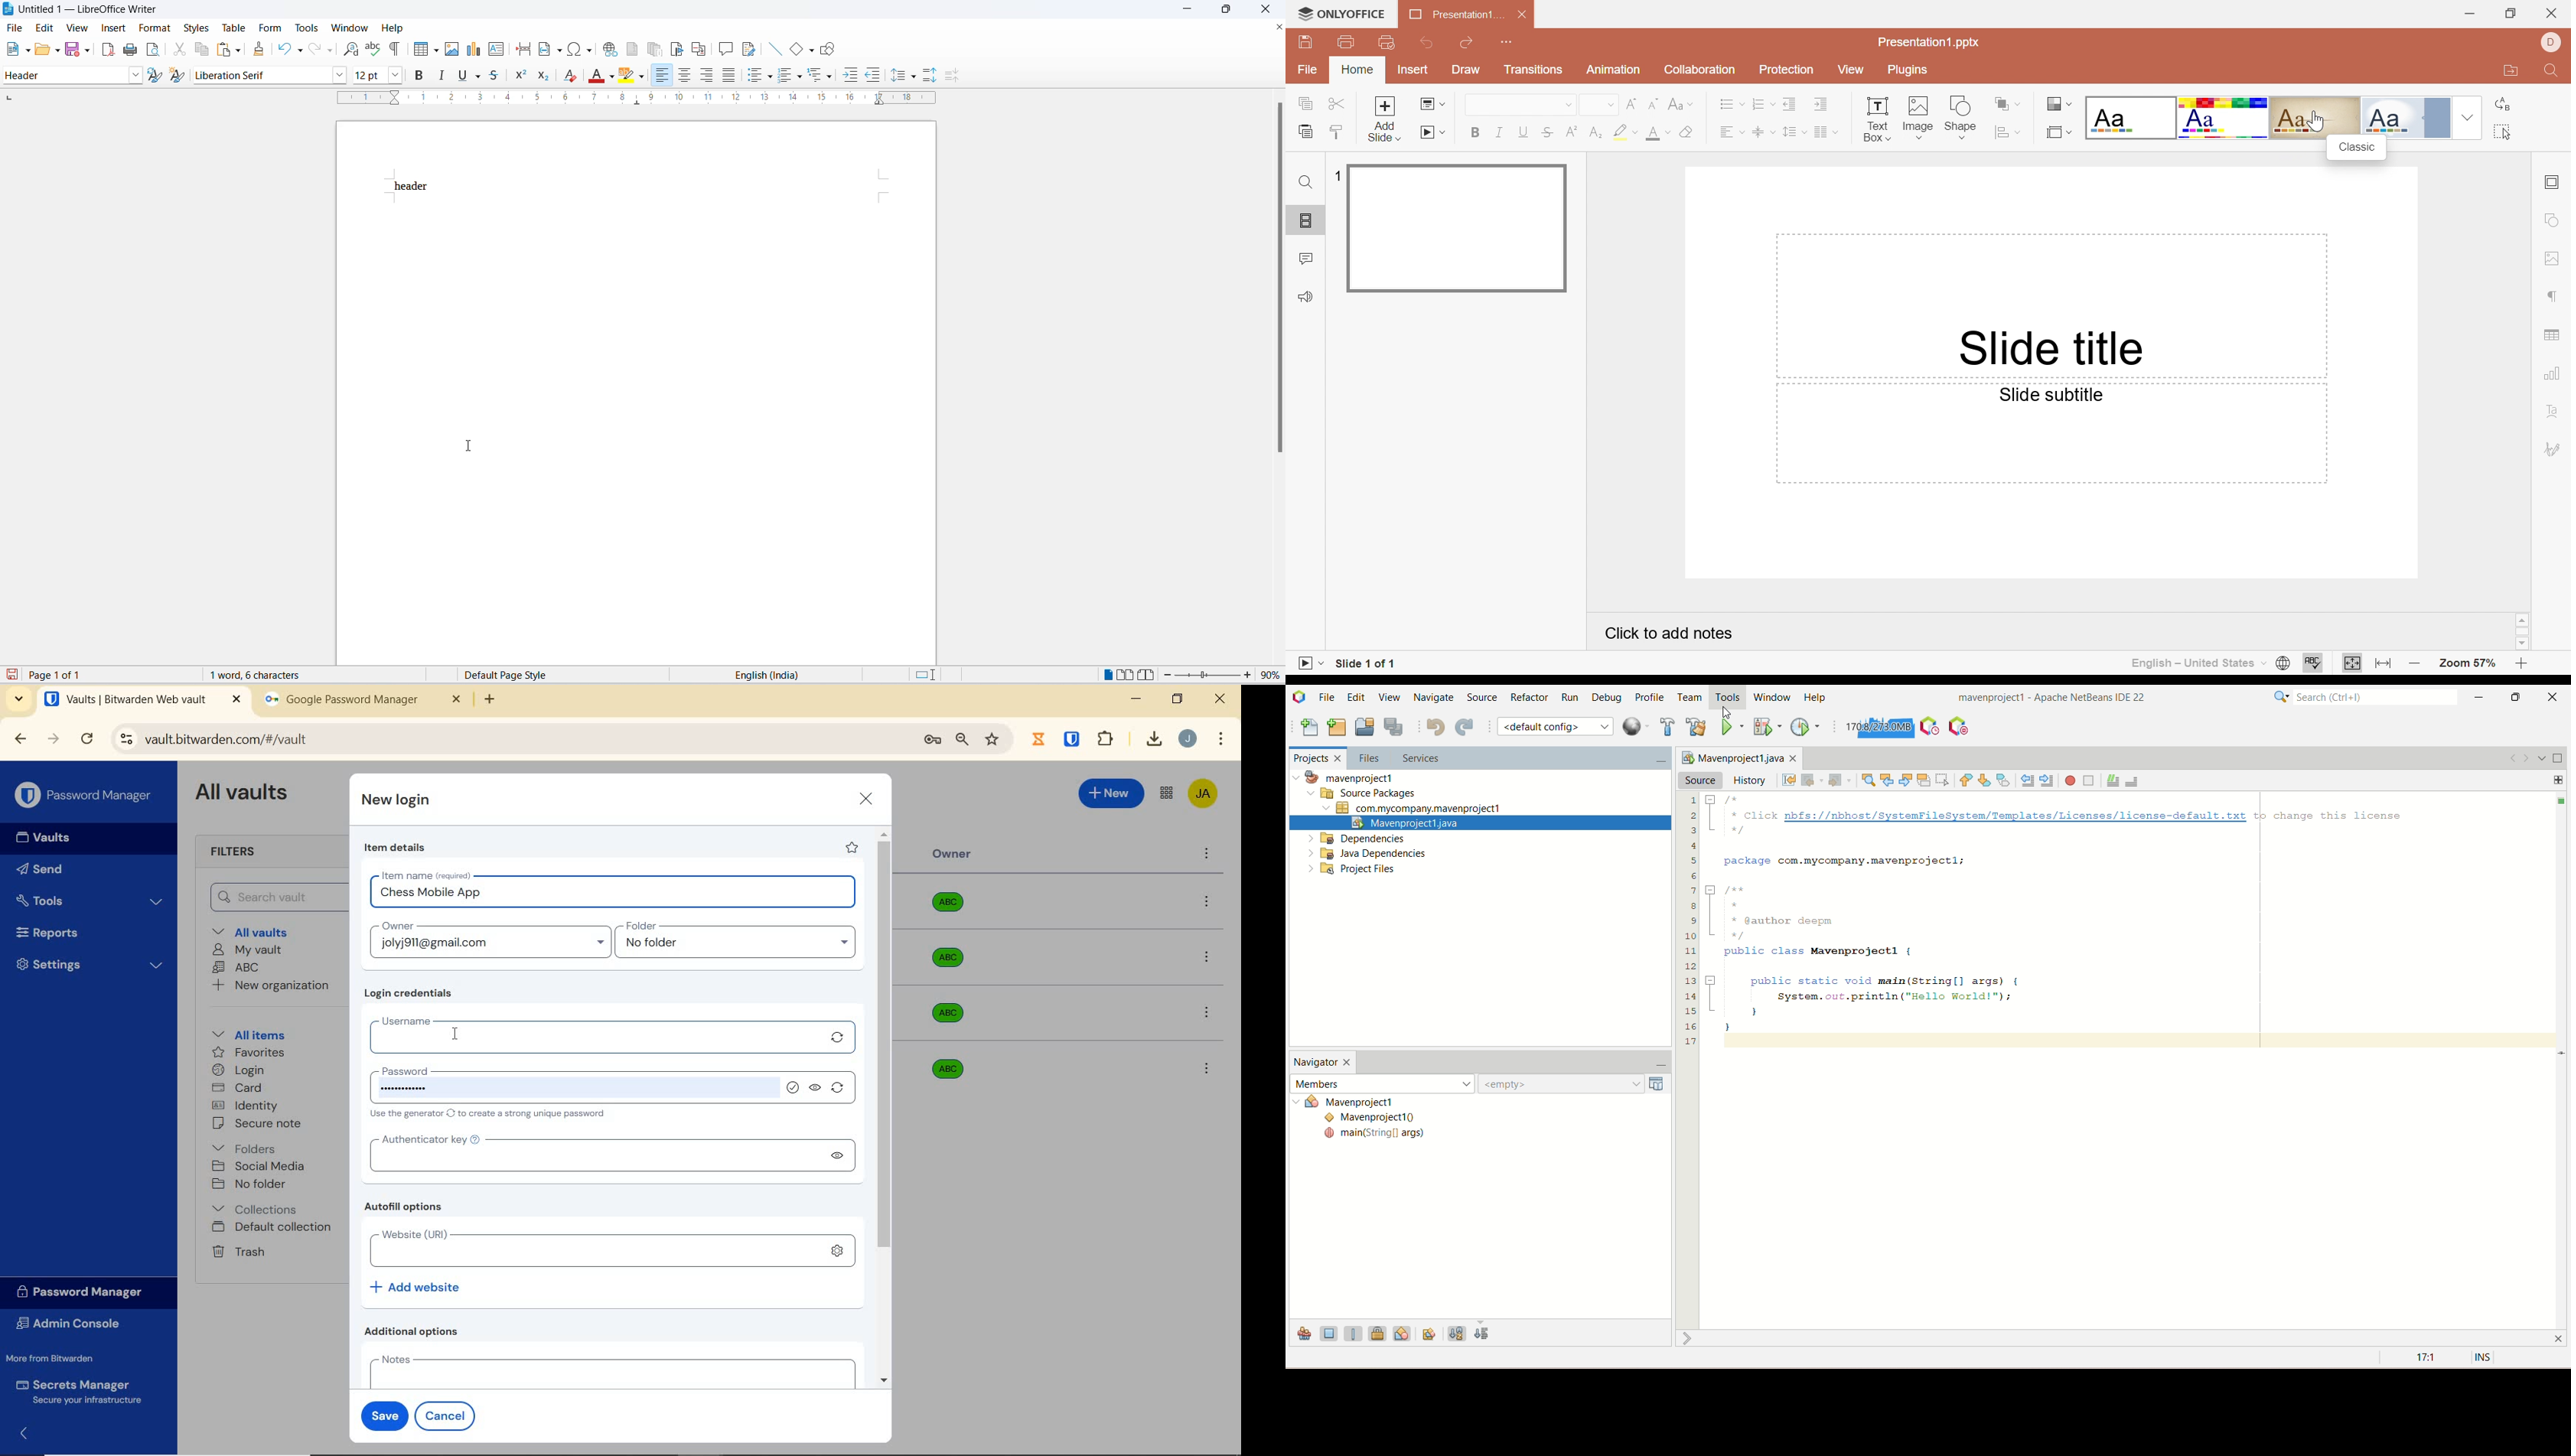  I want to click on Undo, so click(1426, 41).